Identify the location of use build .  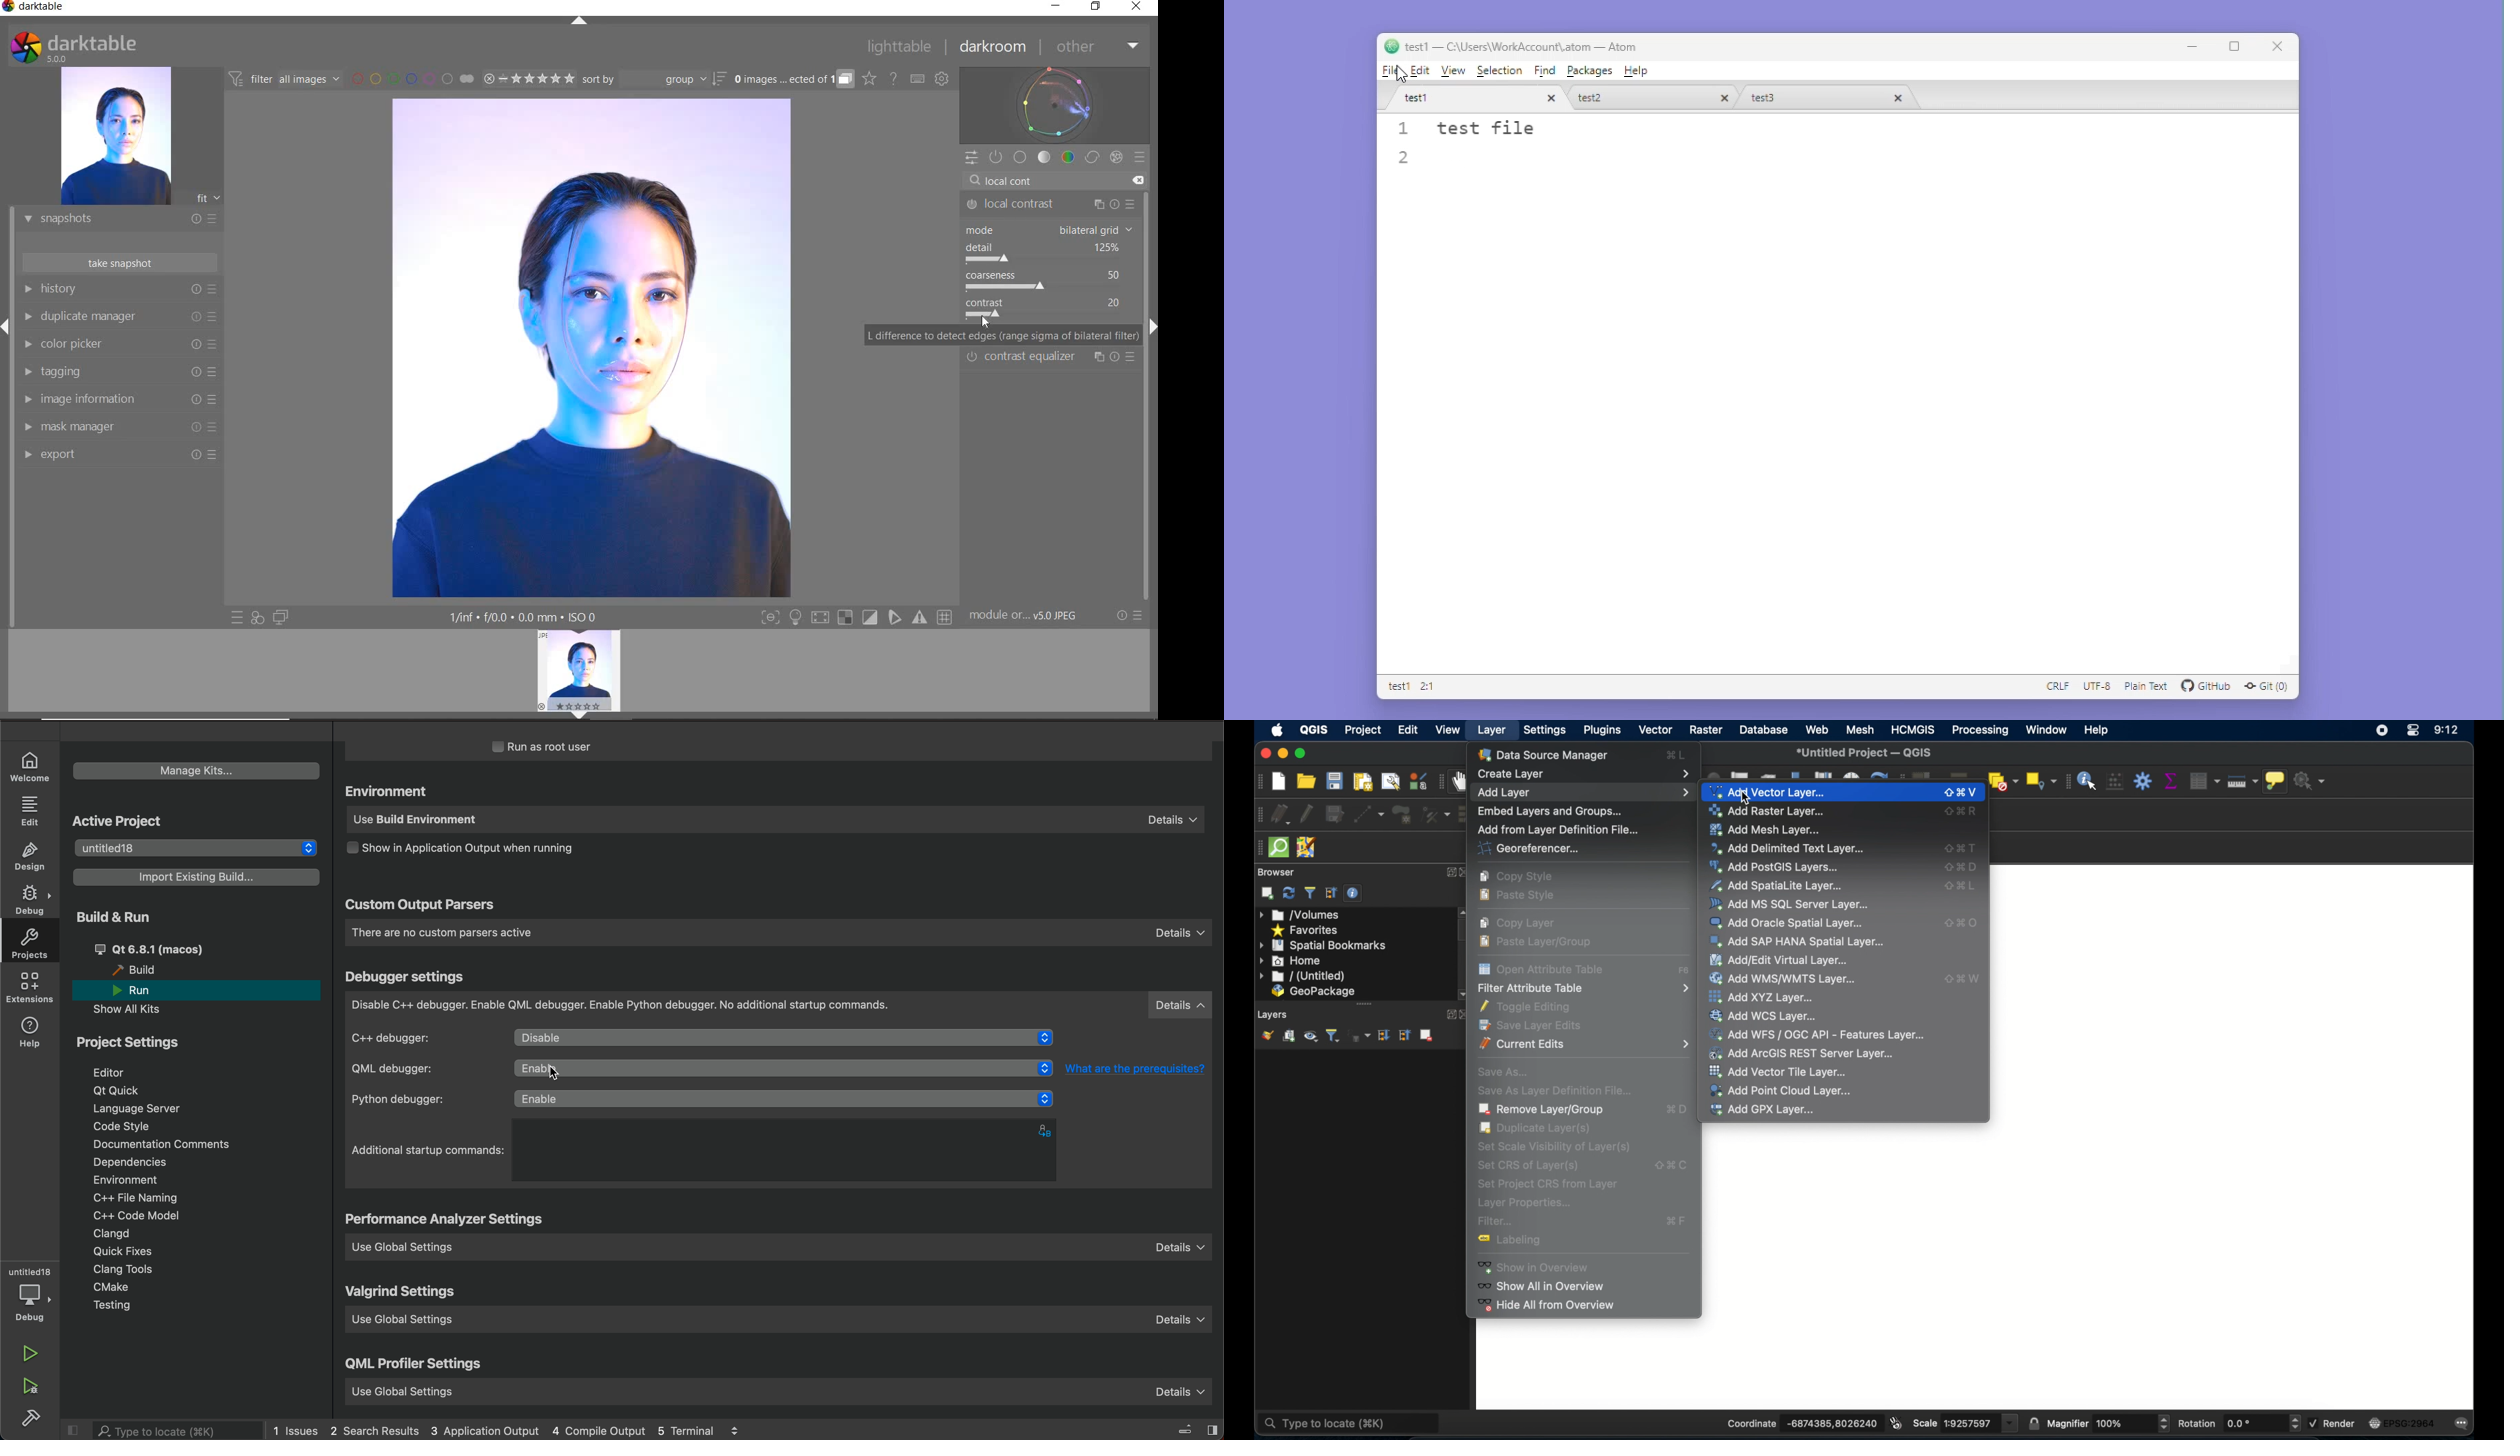
(773, 821).